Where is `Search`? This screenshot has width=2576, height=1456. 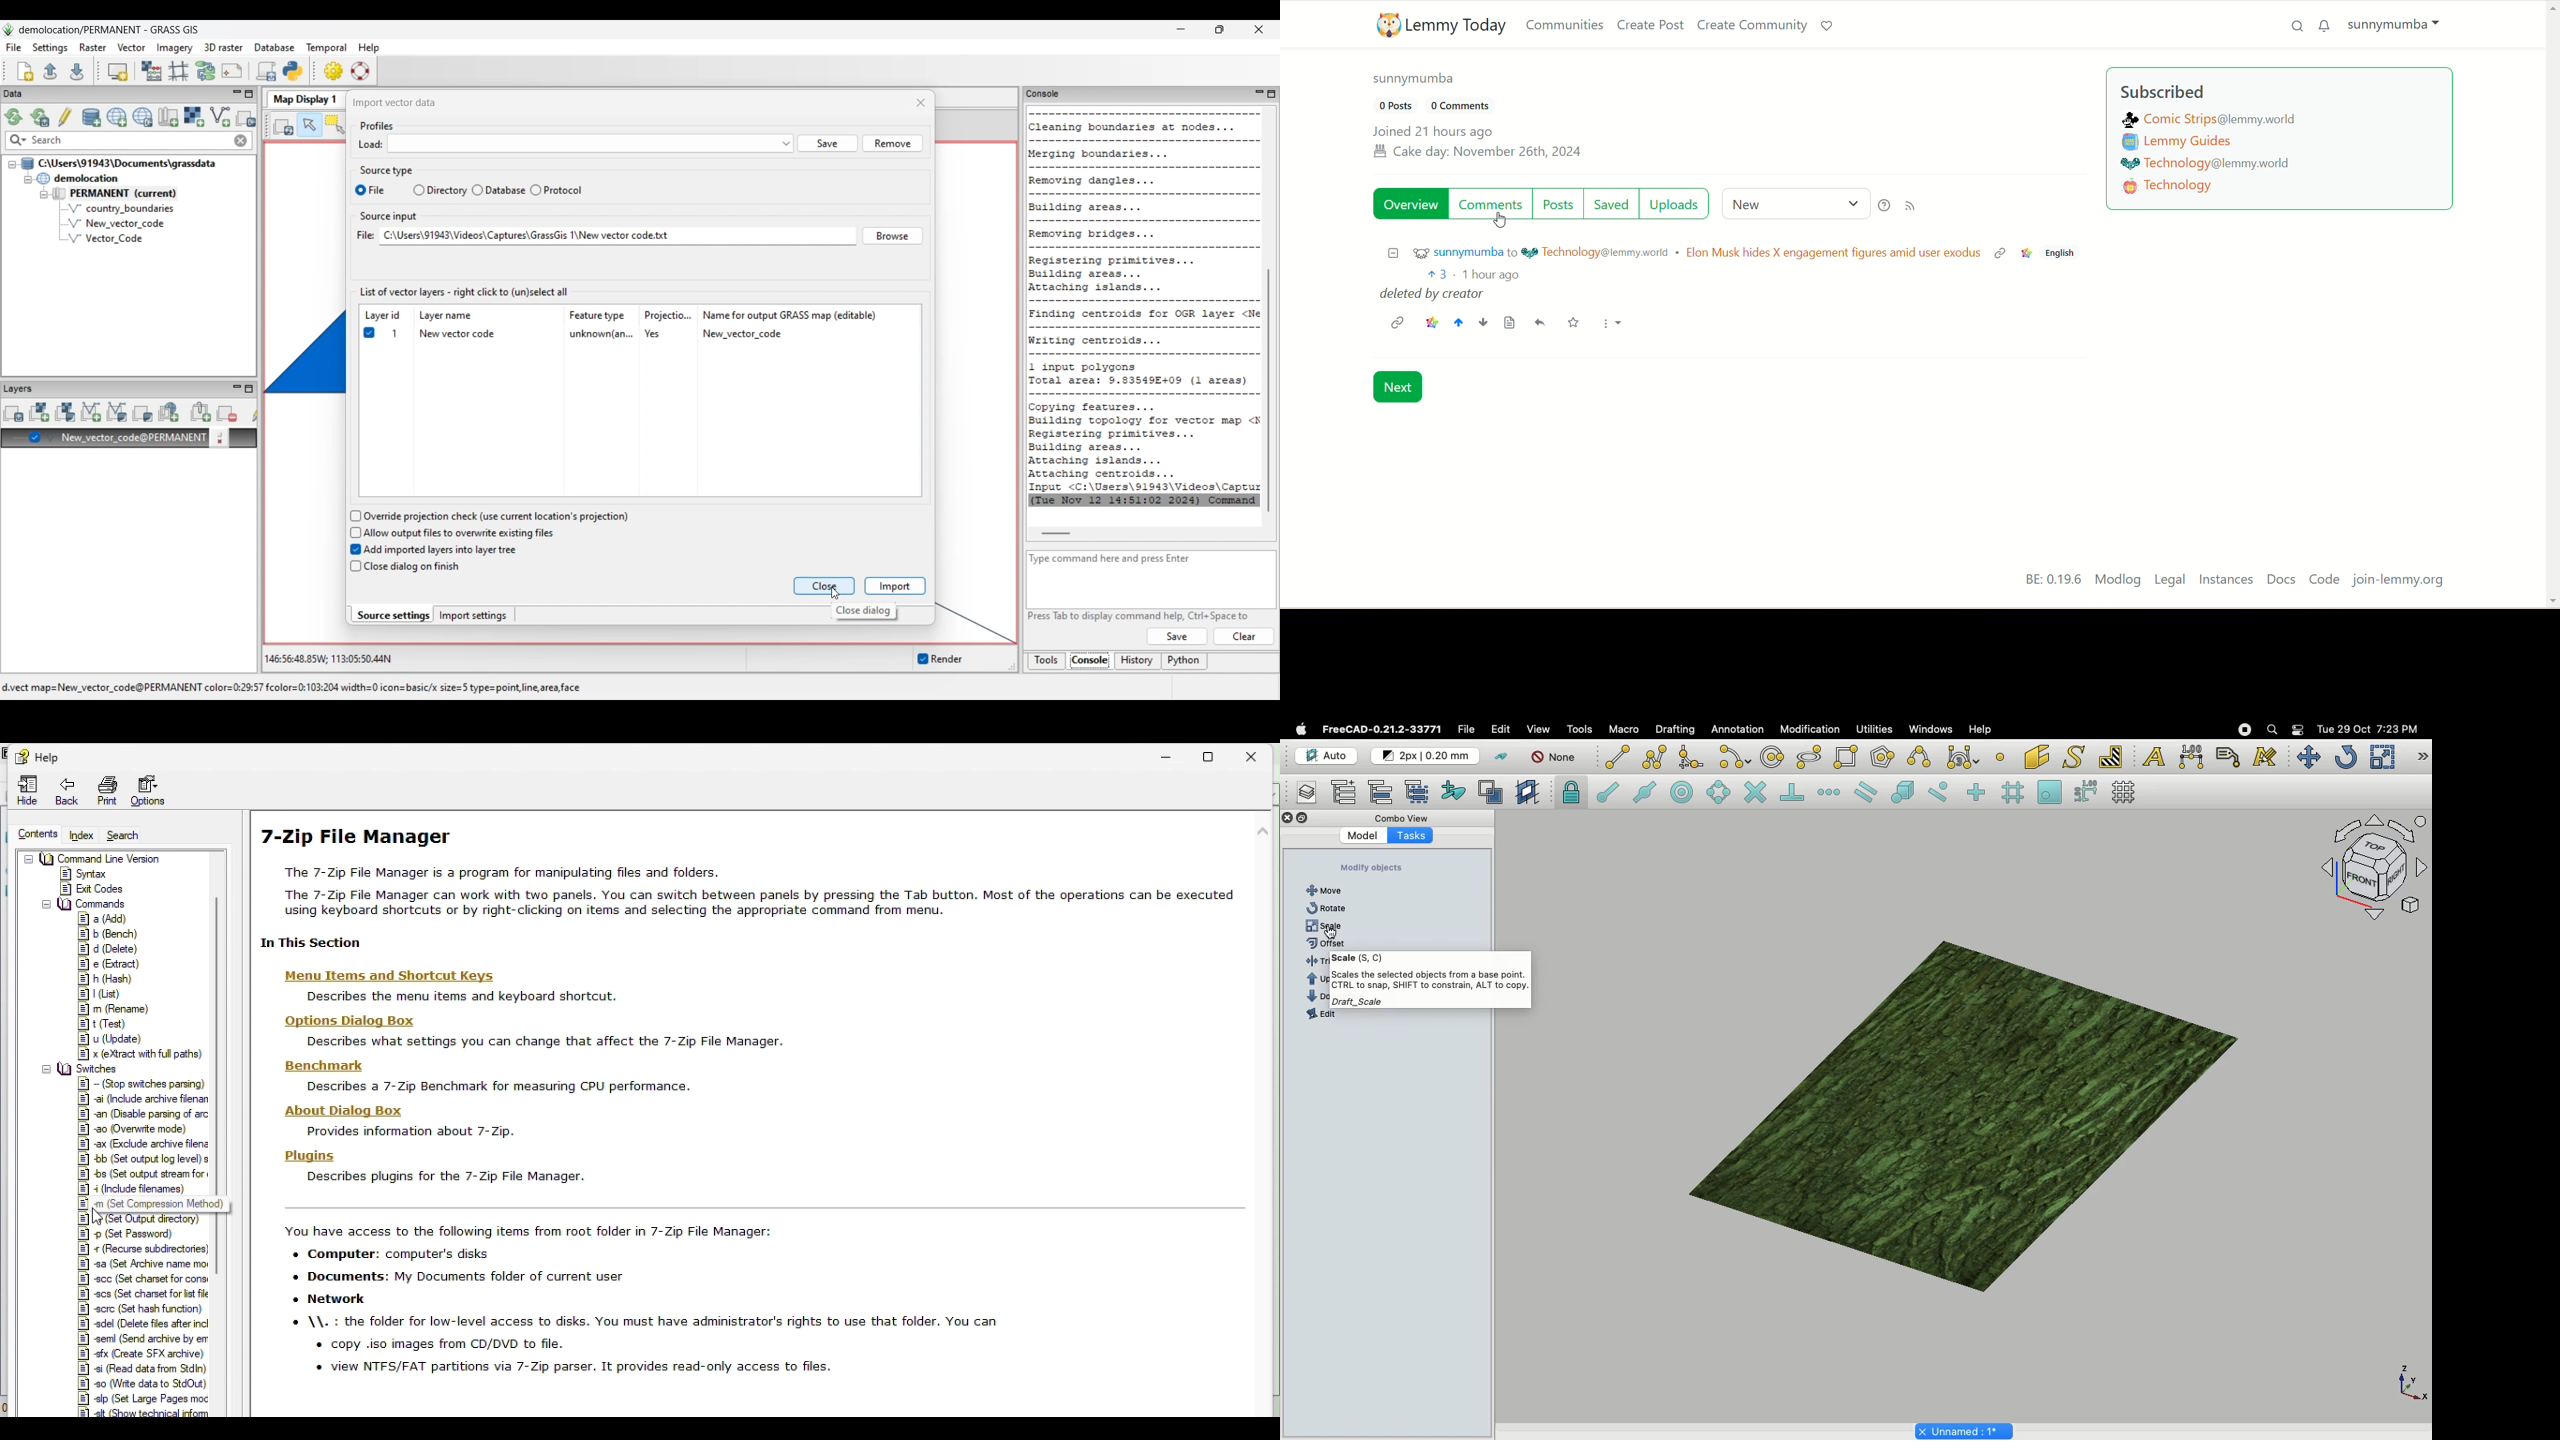 Search is located at coordinates (130, 835).